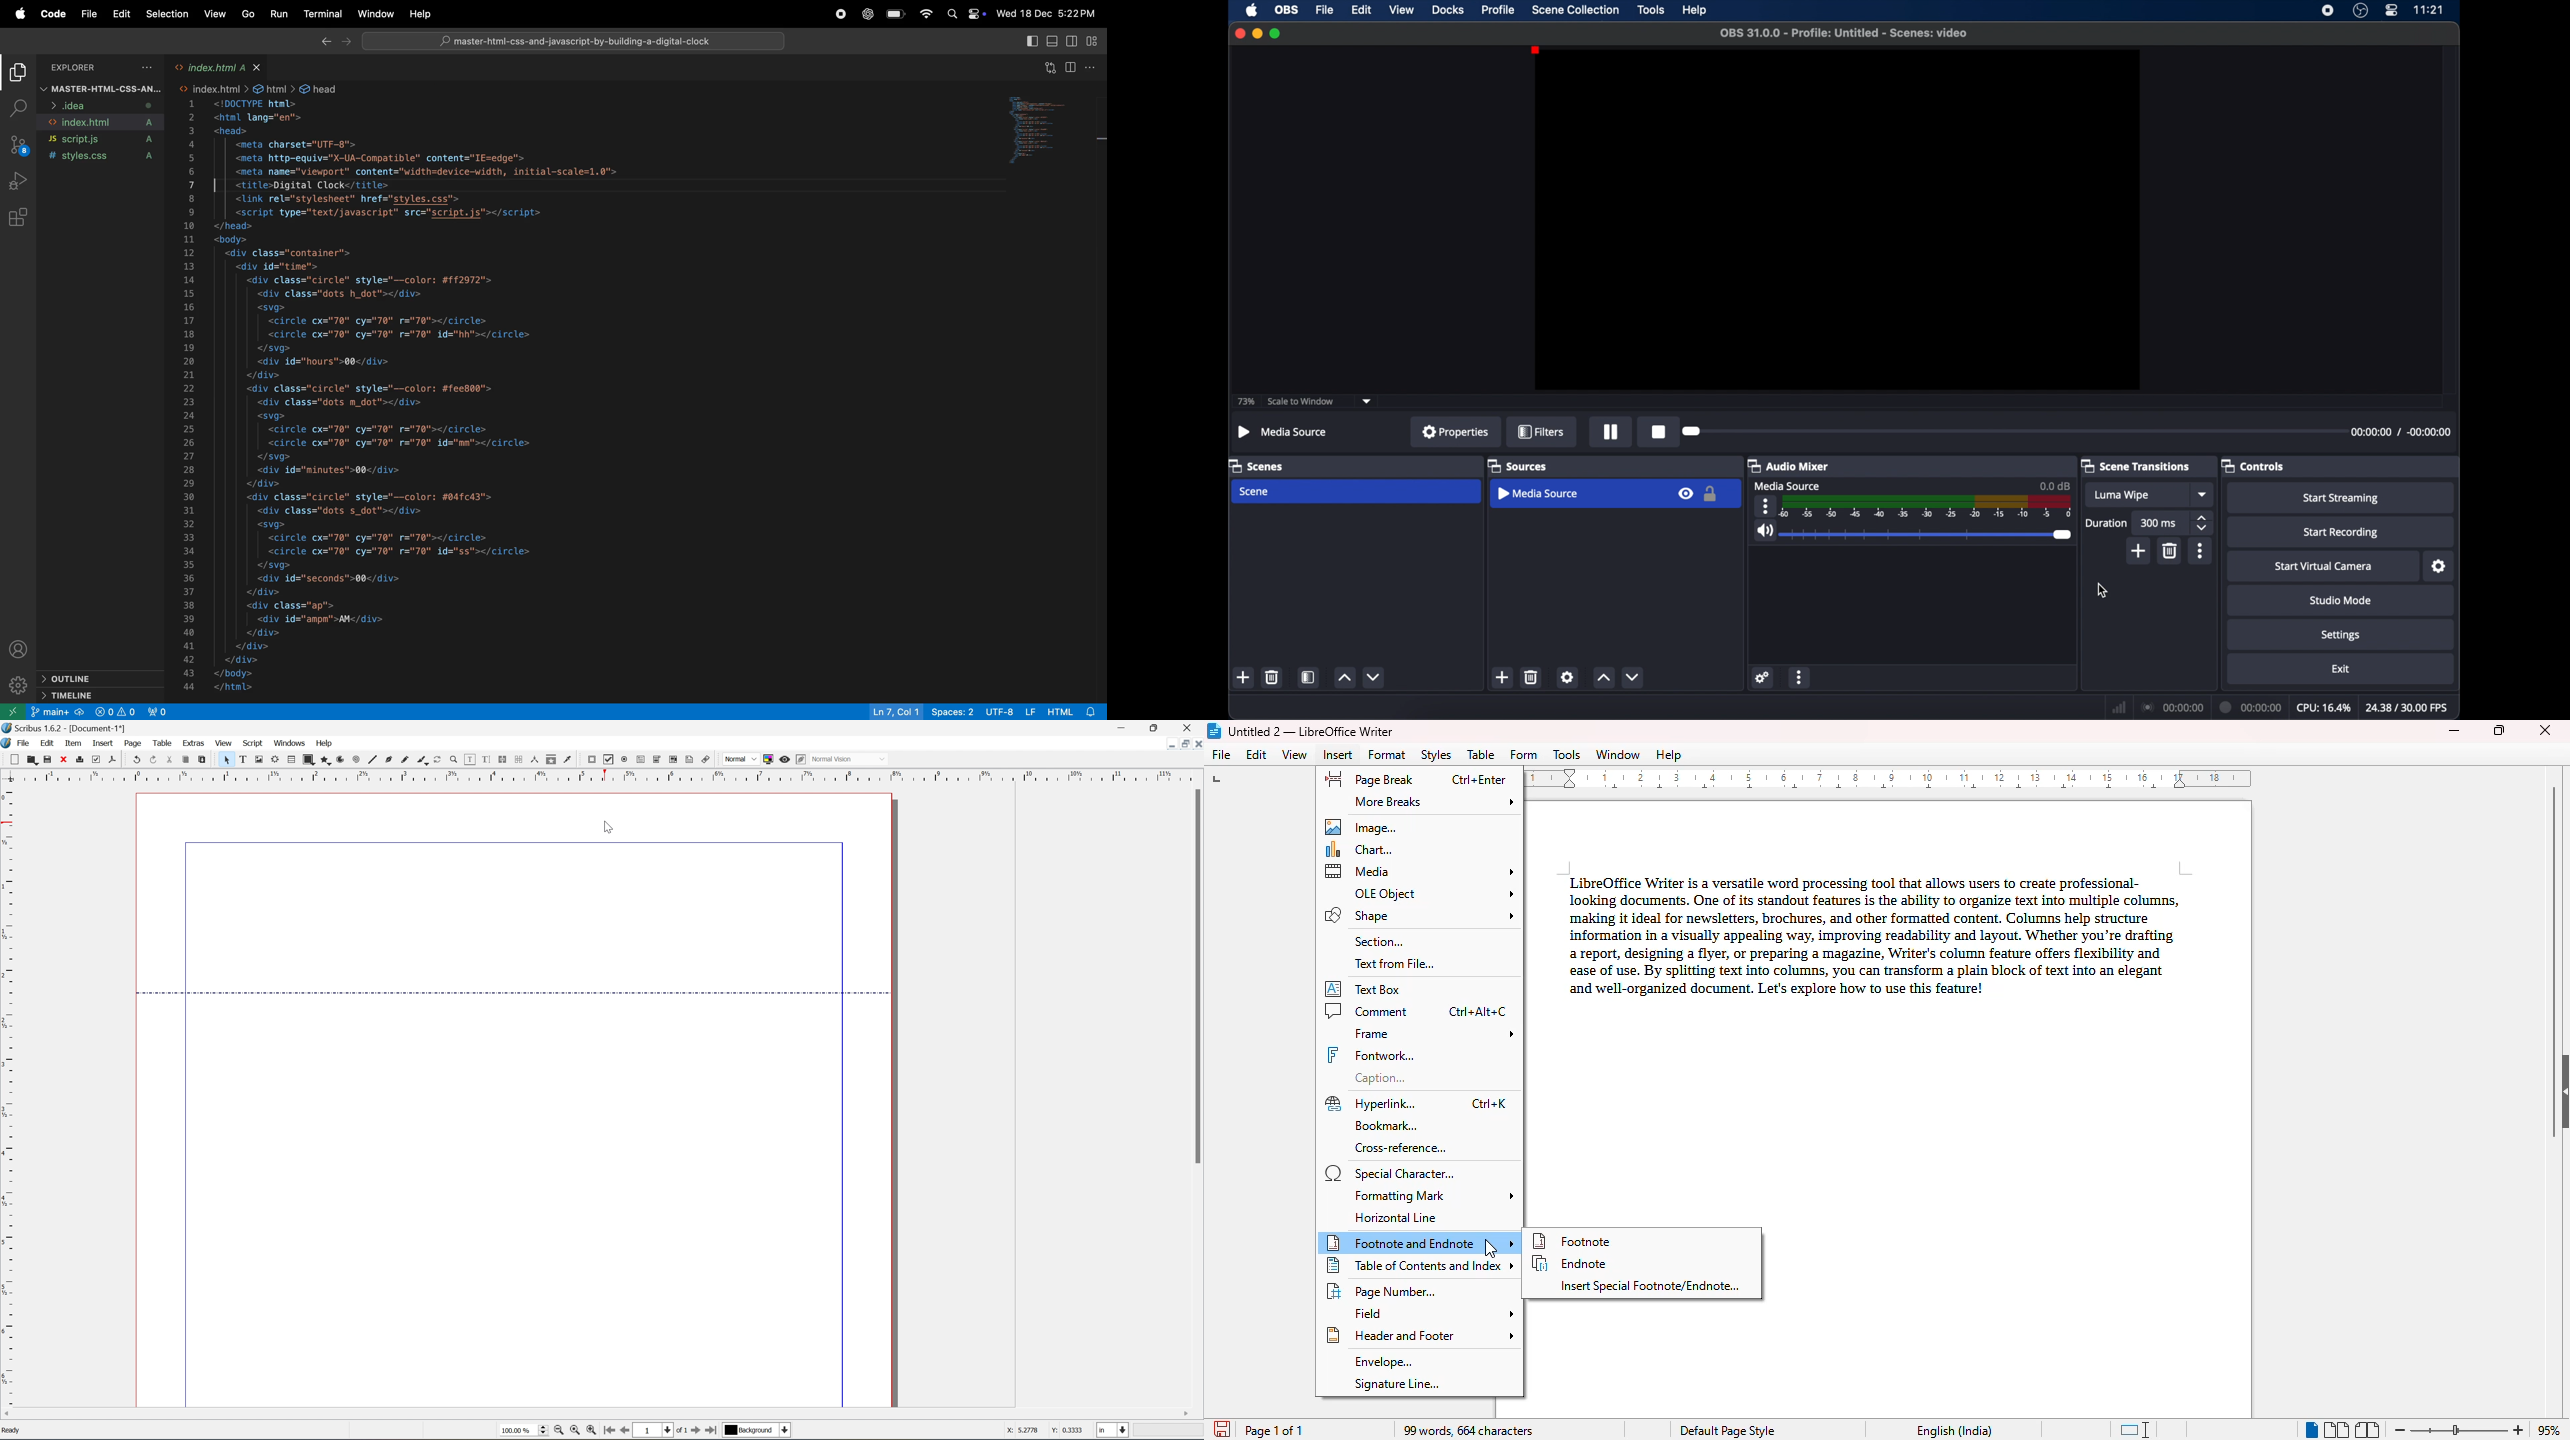 The height and width of the screenshot is (1456, 2576). I want to click on Normal Vision, so click(848, 760).